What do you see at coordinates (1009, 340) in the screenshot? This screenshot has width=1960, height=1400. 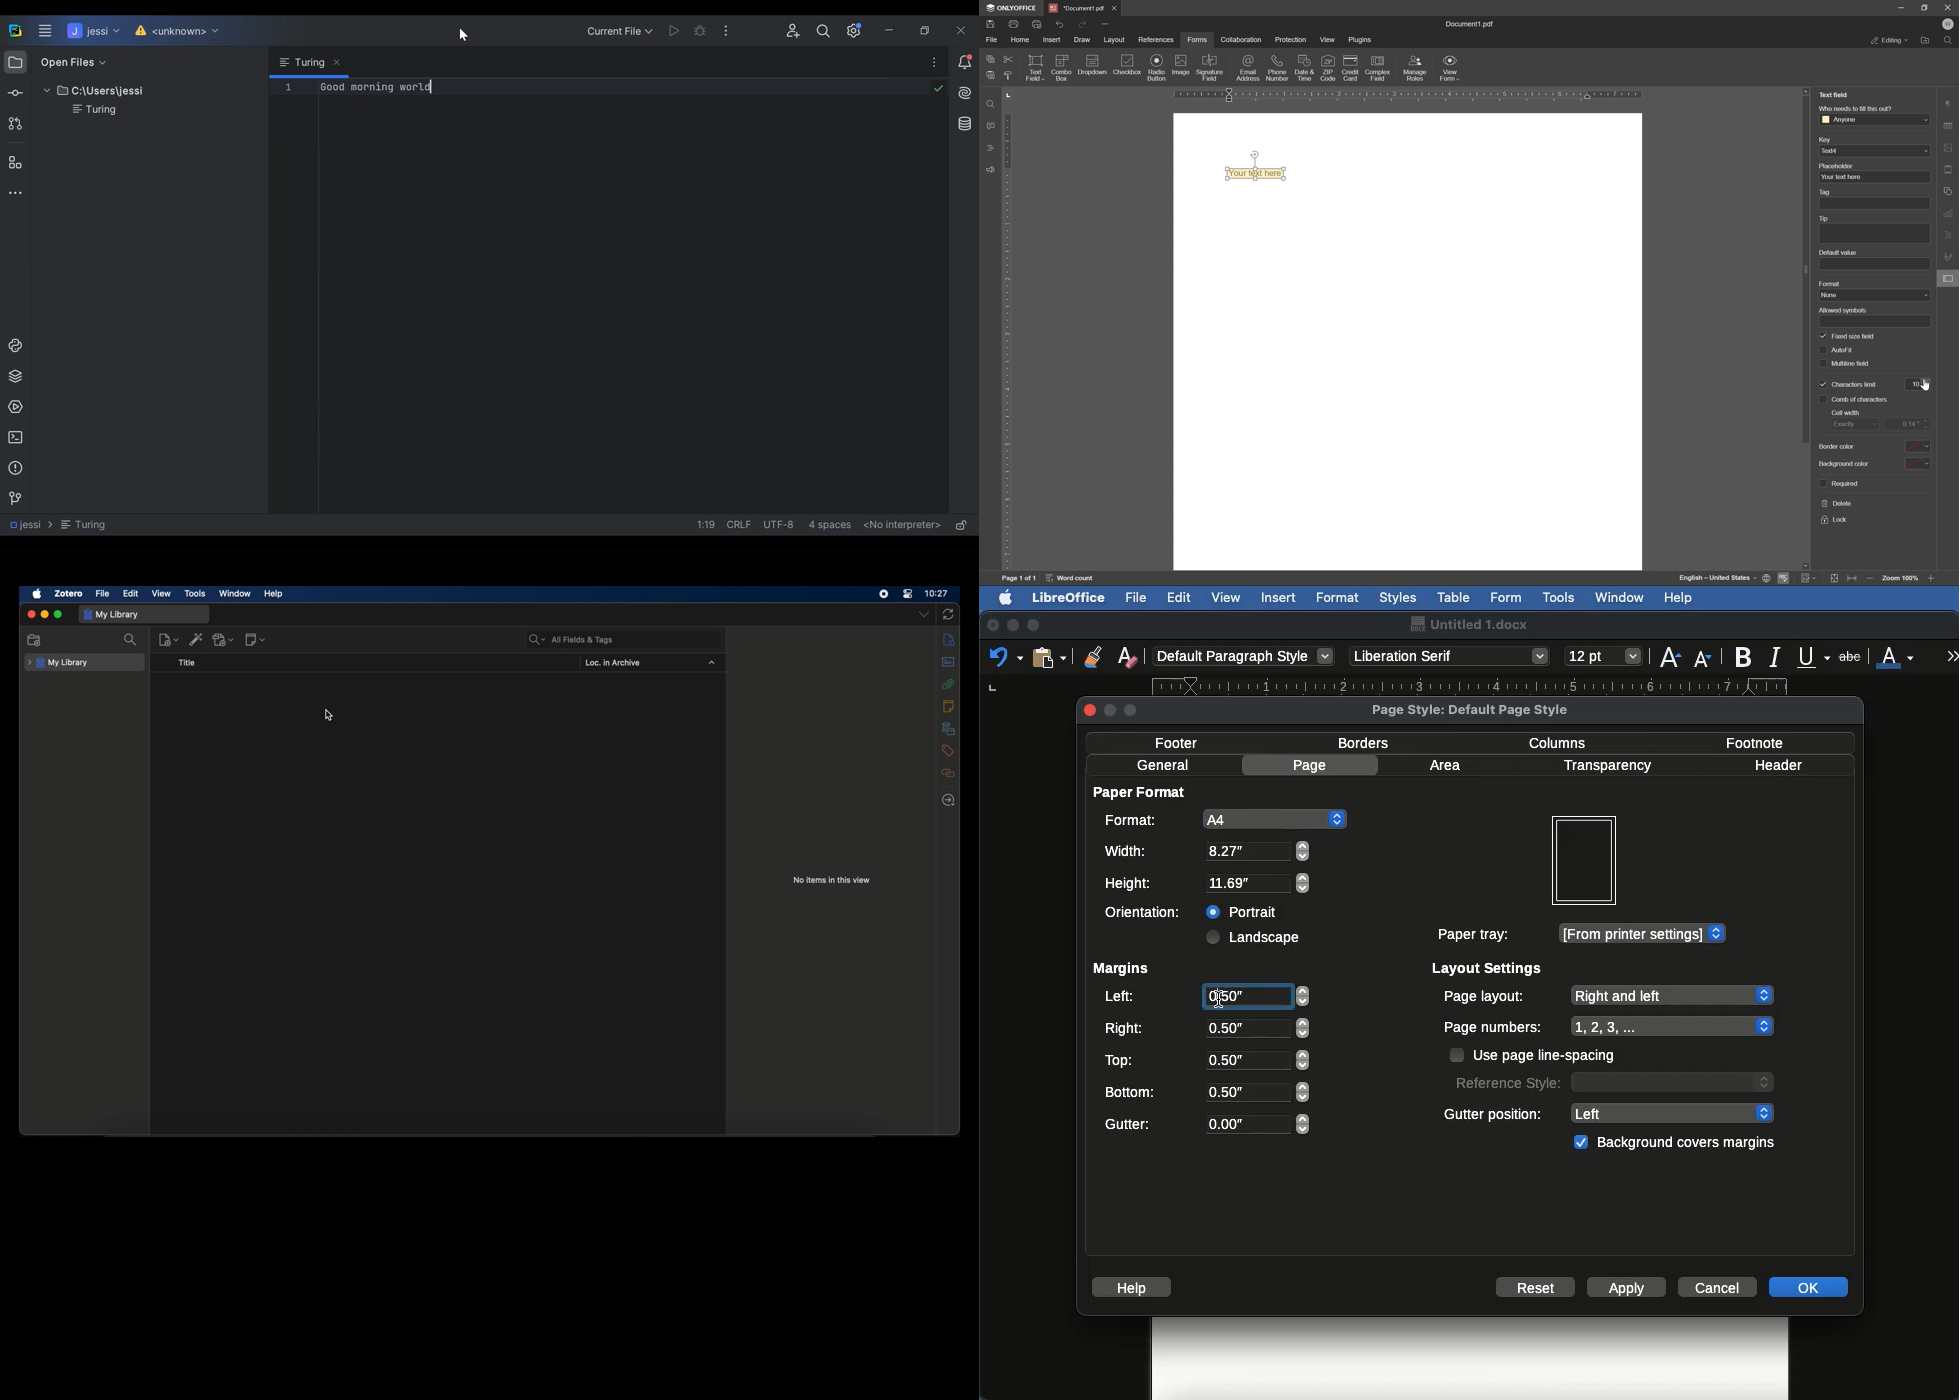 I see `ruler` at bounding box center [1009, 340].